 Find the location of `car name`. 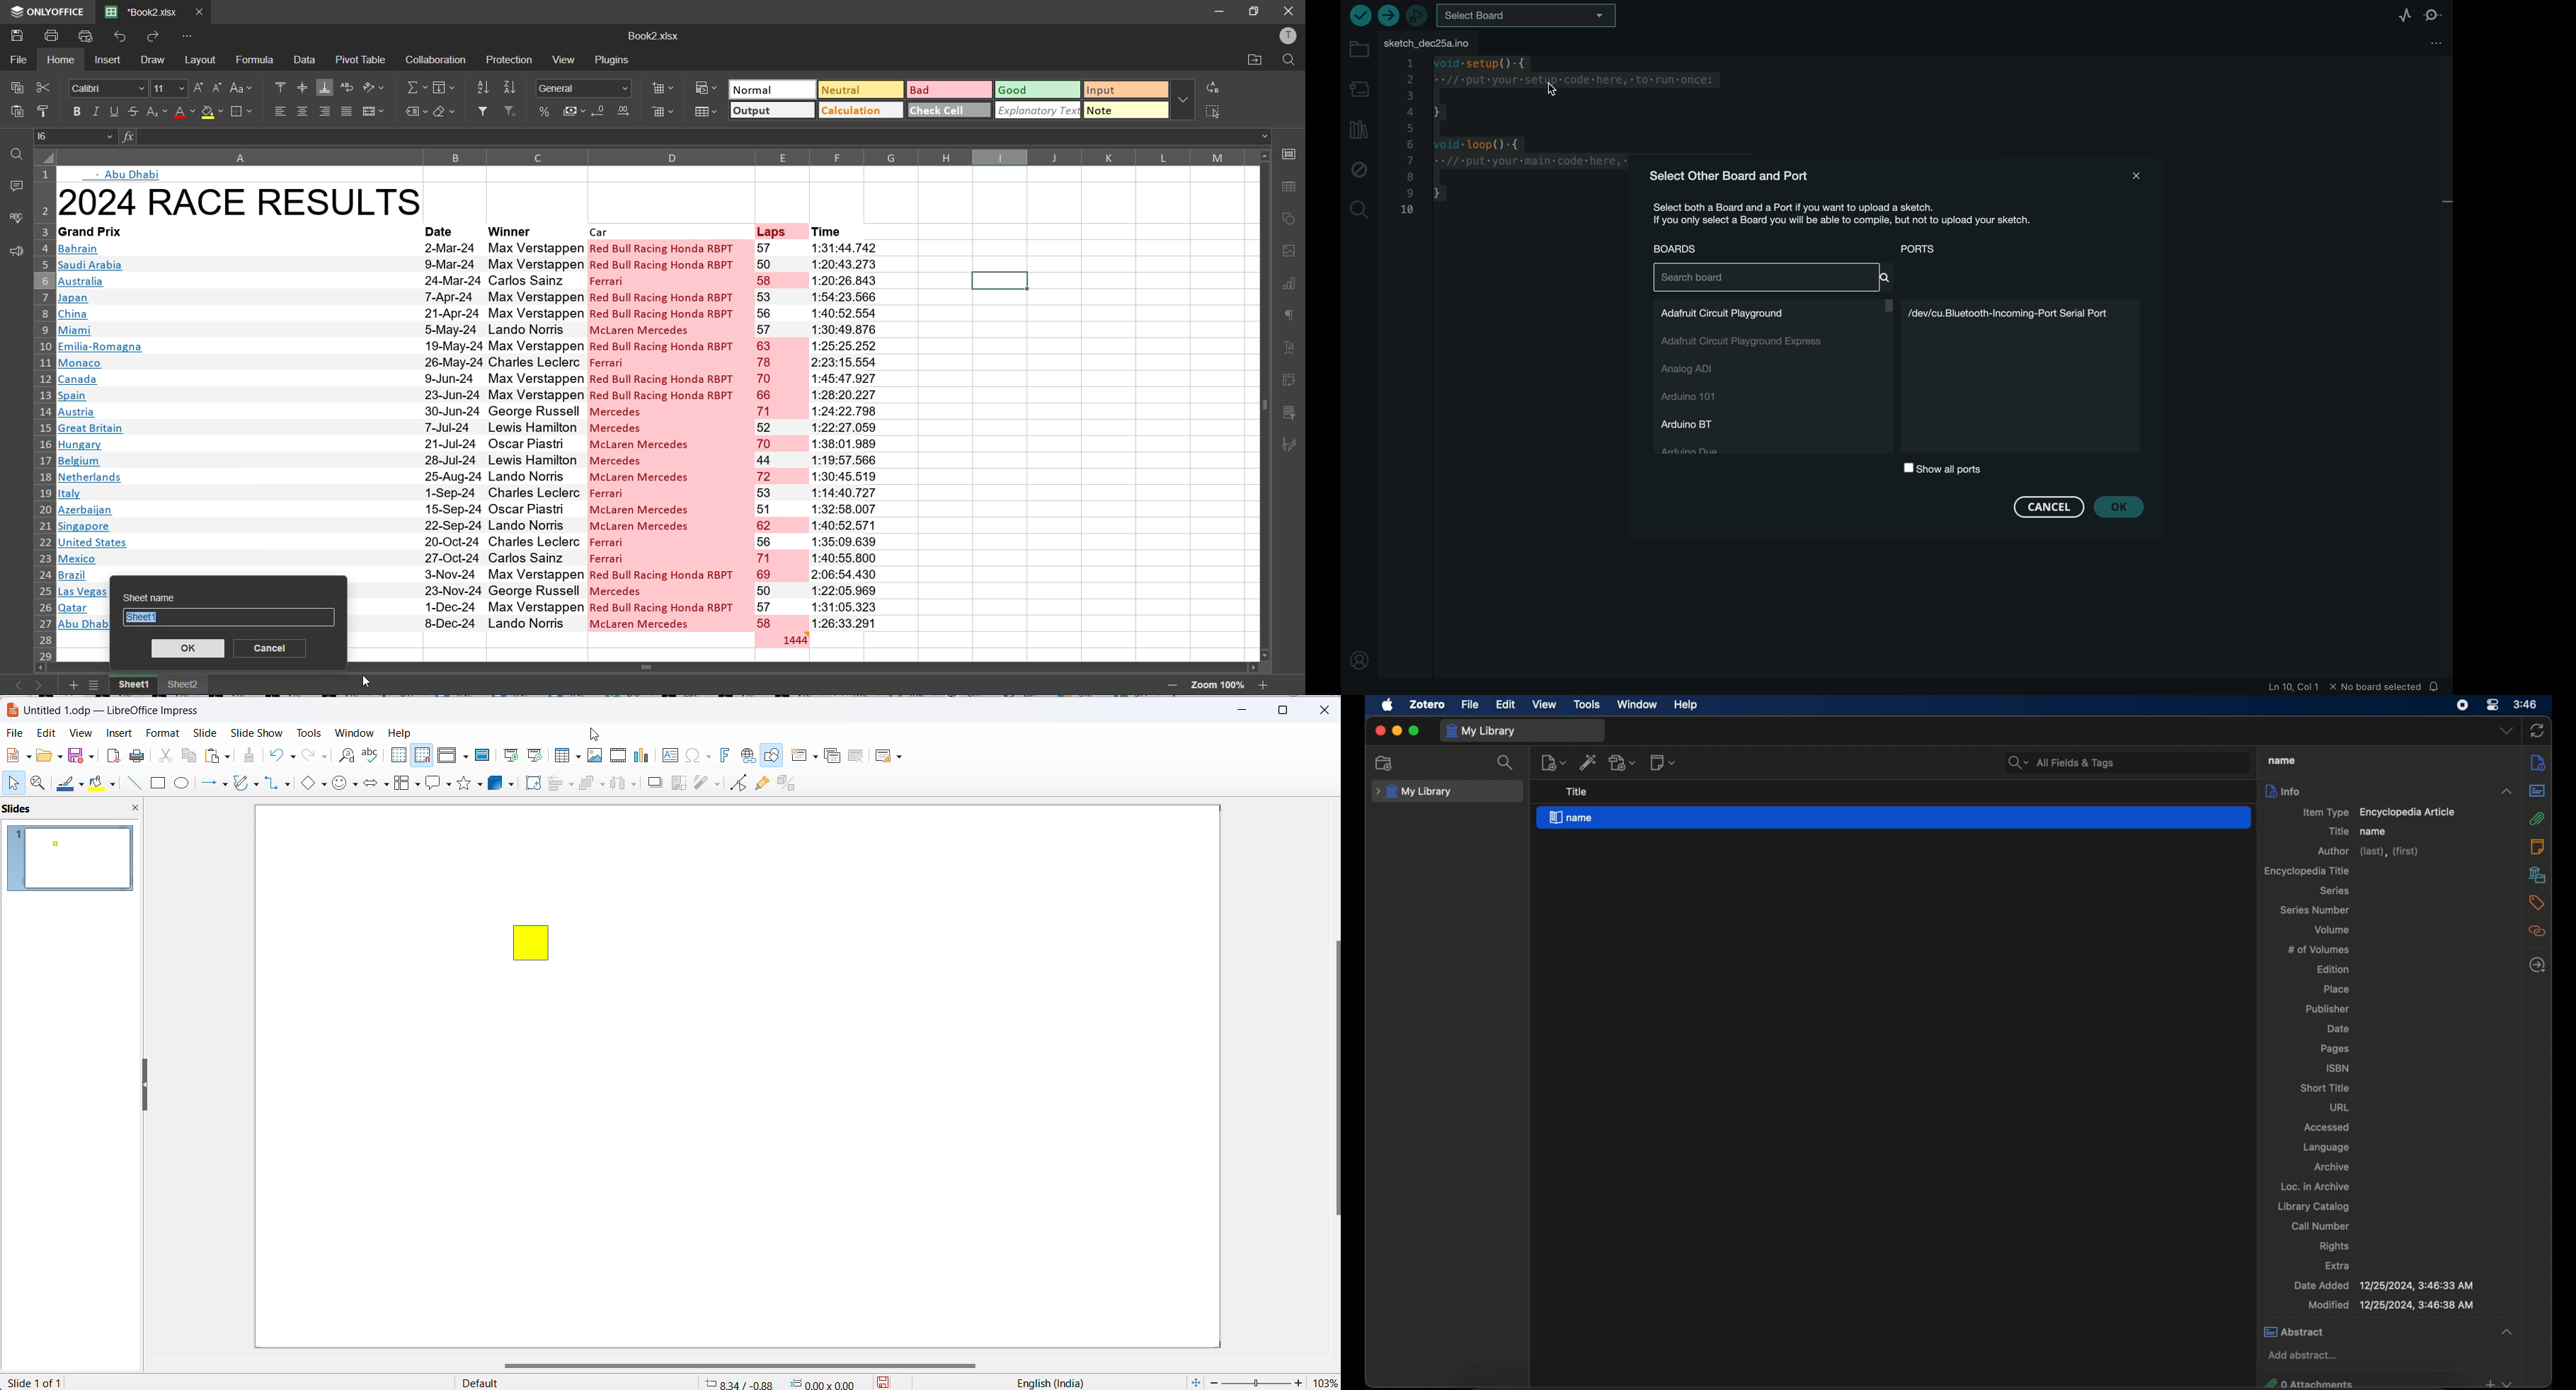

car name is located at coordinates (669, 434).